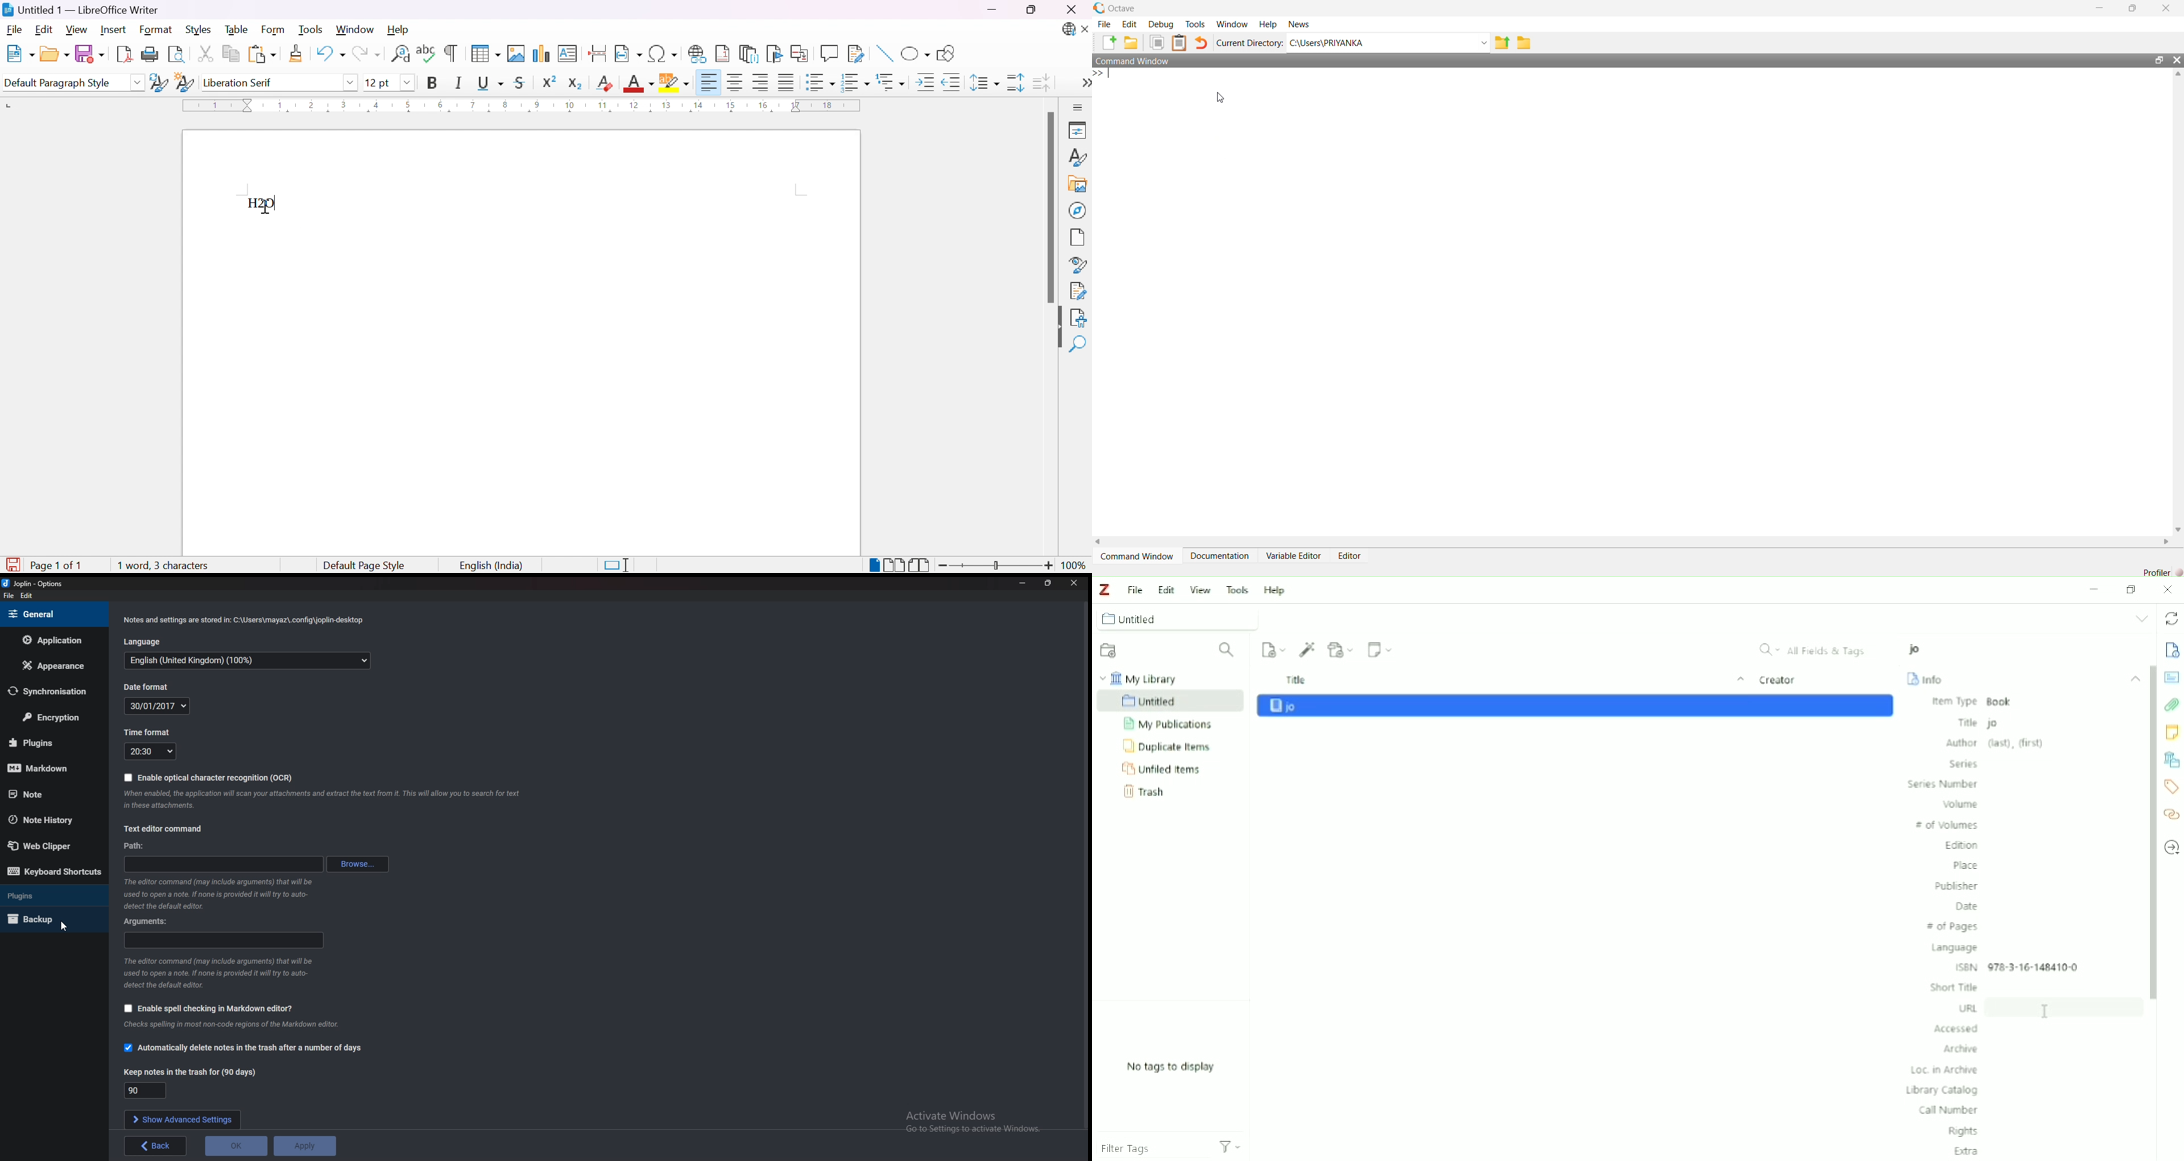  I want to click on Insert, so click(113, 30).